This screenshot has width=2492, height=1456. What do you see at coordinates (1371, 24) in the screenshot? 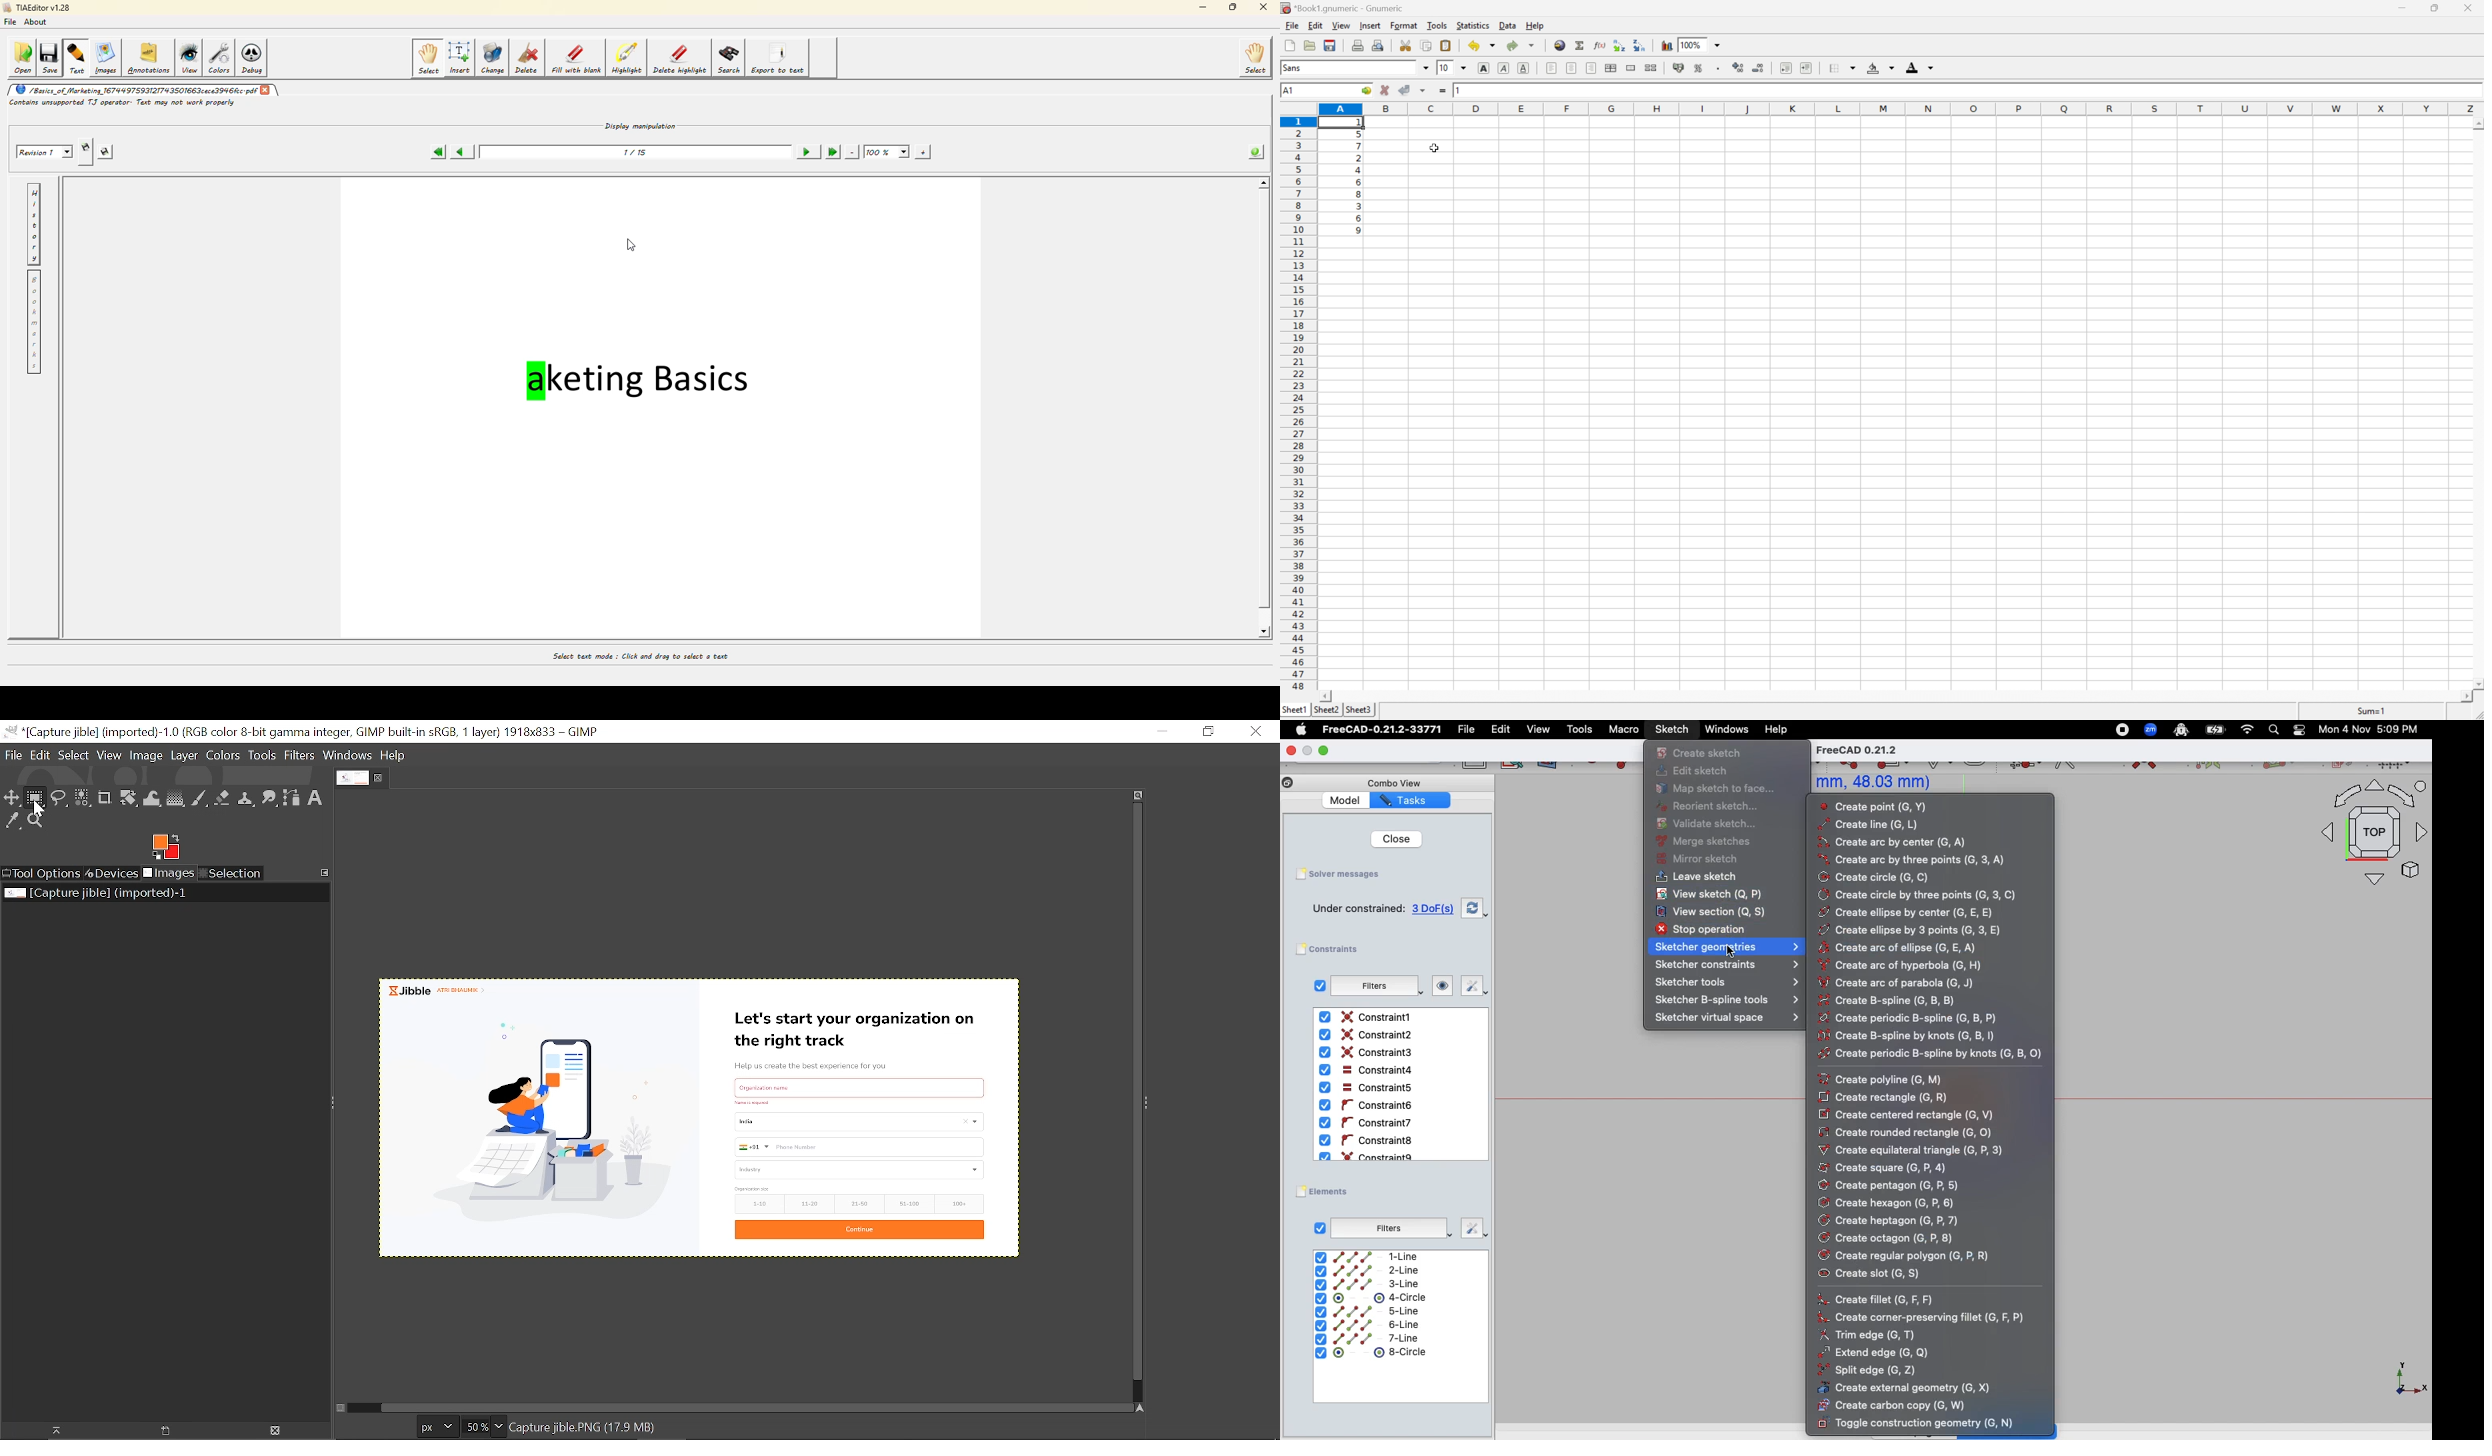
I see `insert` at bounding box center [1371, 24].